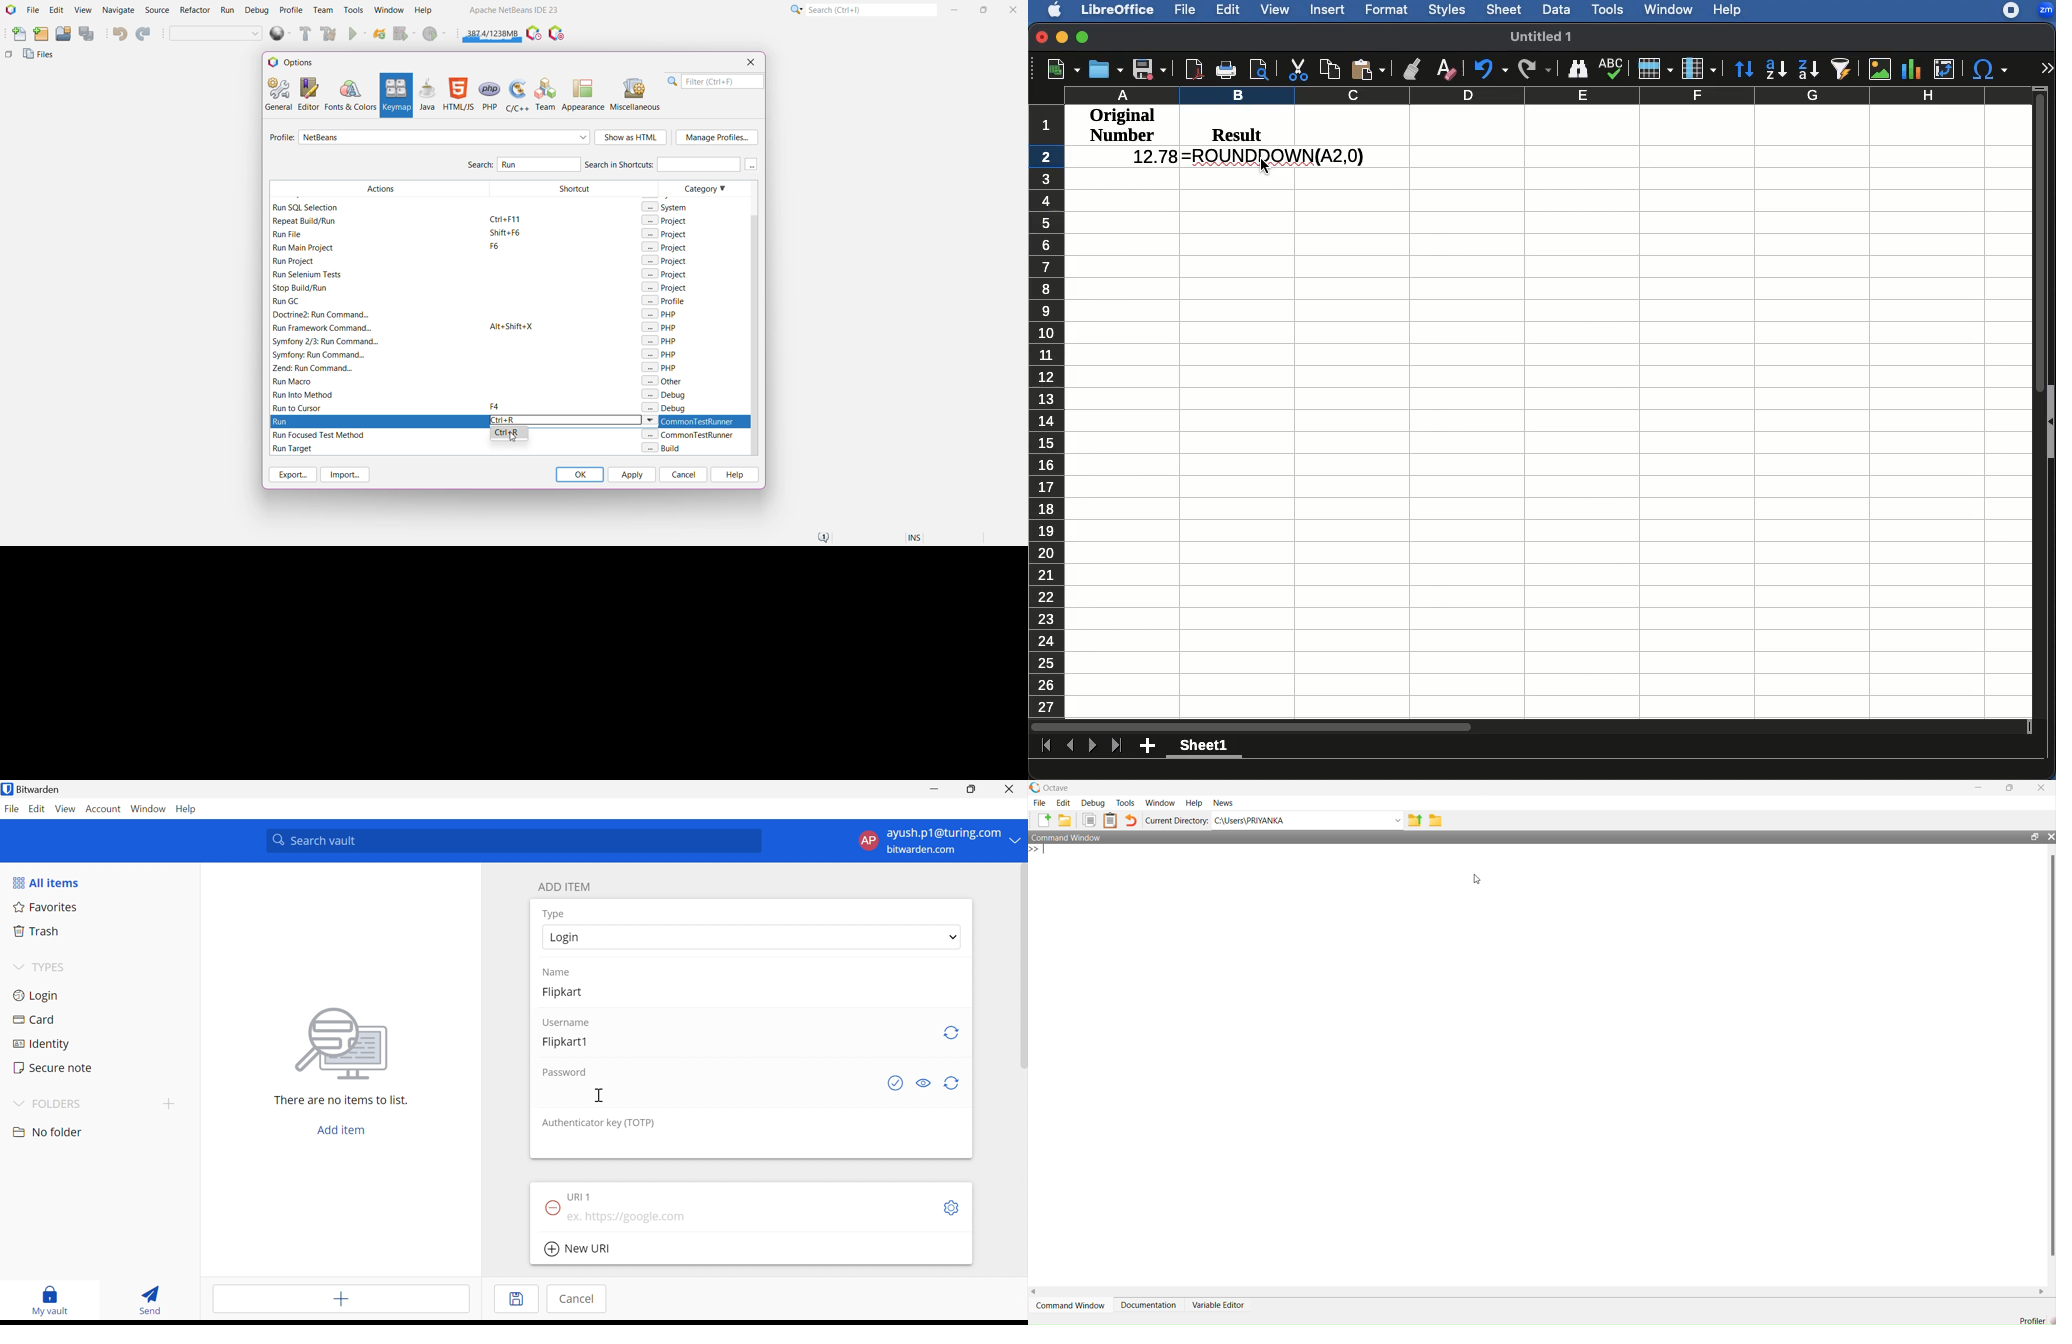 This screenshot has height=1344, width=2072. Describe the element at coordinates (512, 12) in the screenshot. I see `Application name and Version` at that location.